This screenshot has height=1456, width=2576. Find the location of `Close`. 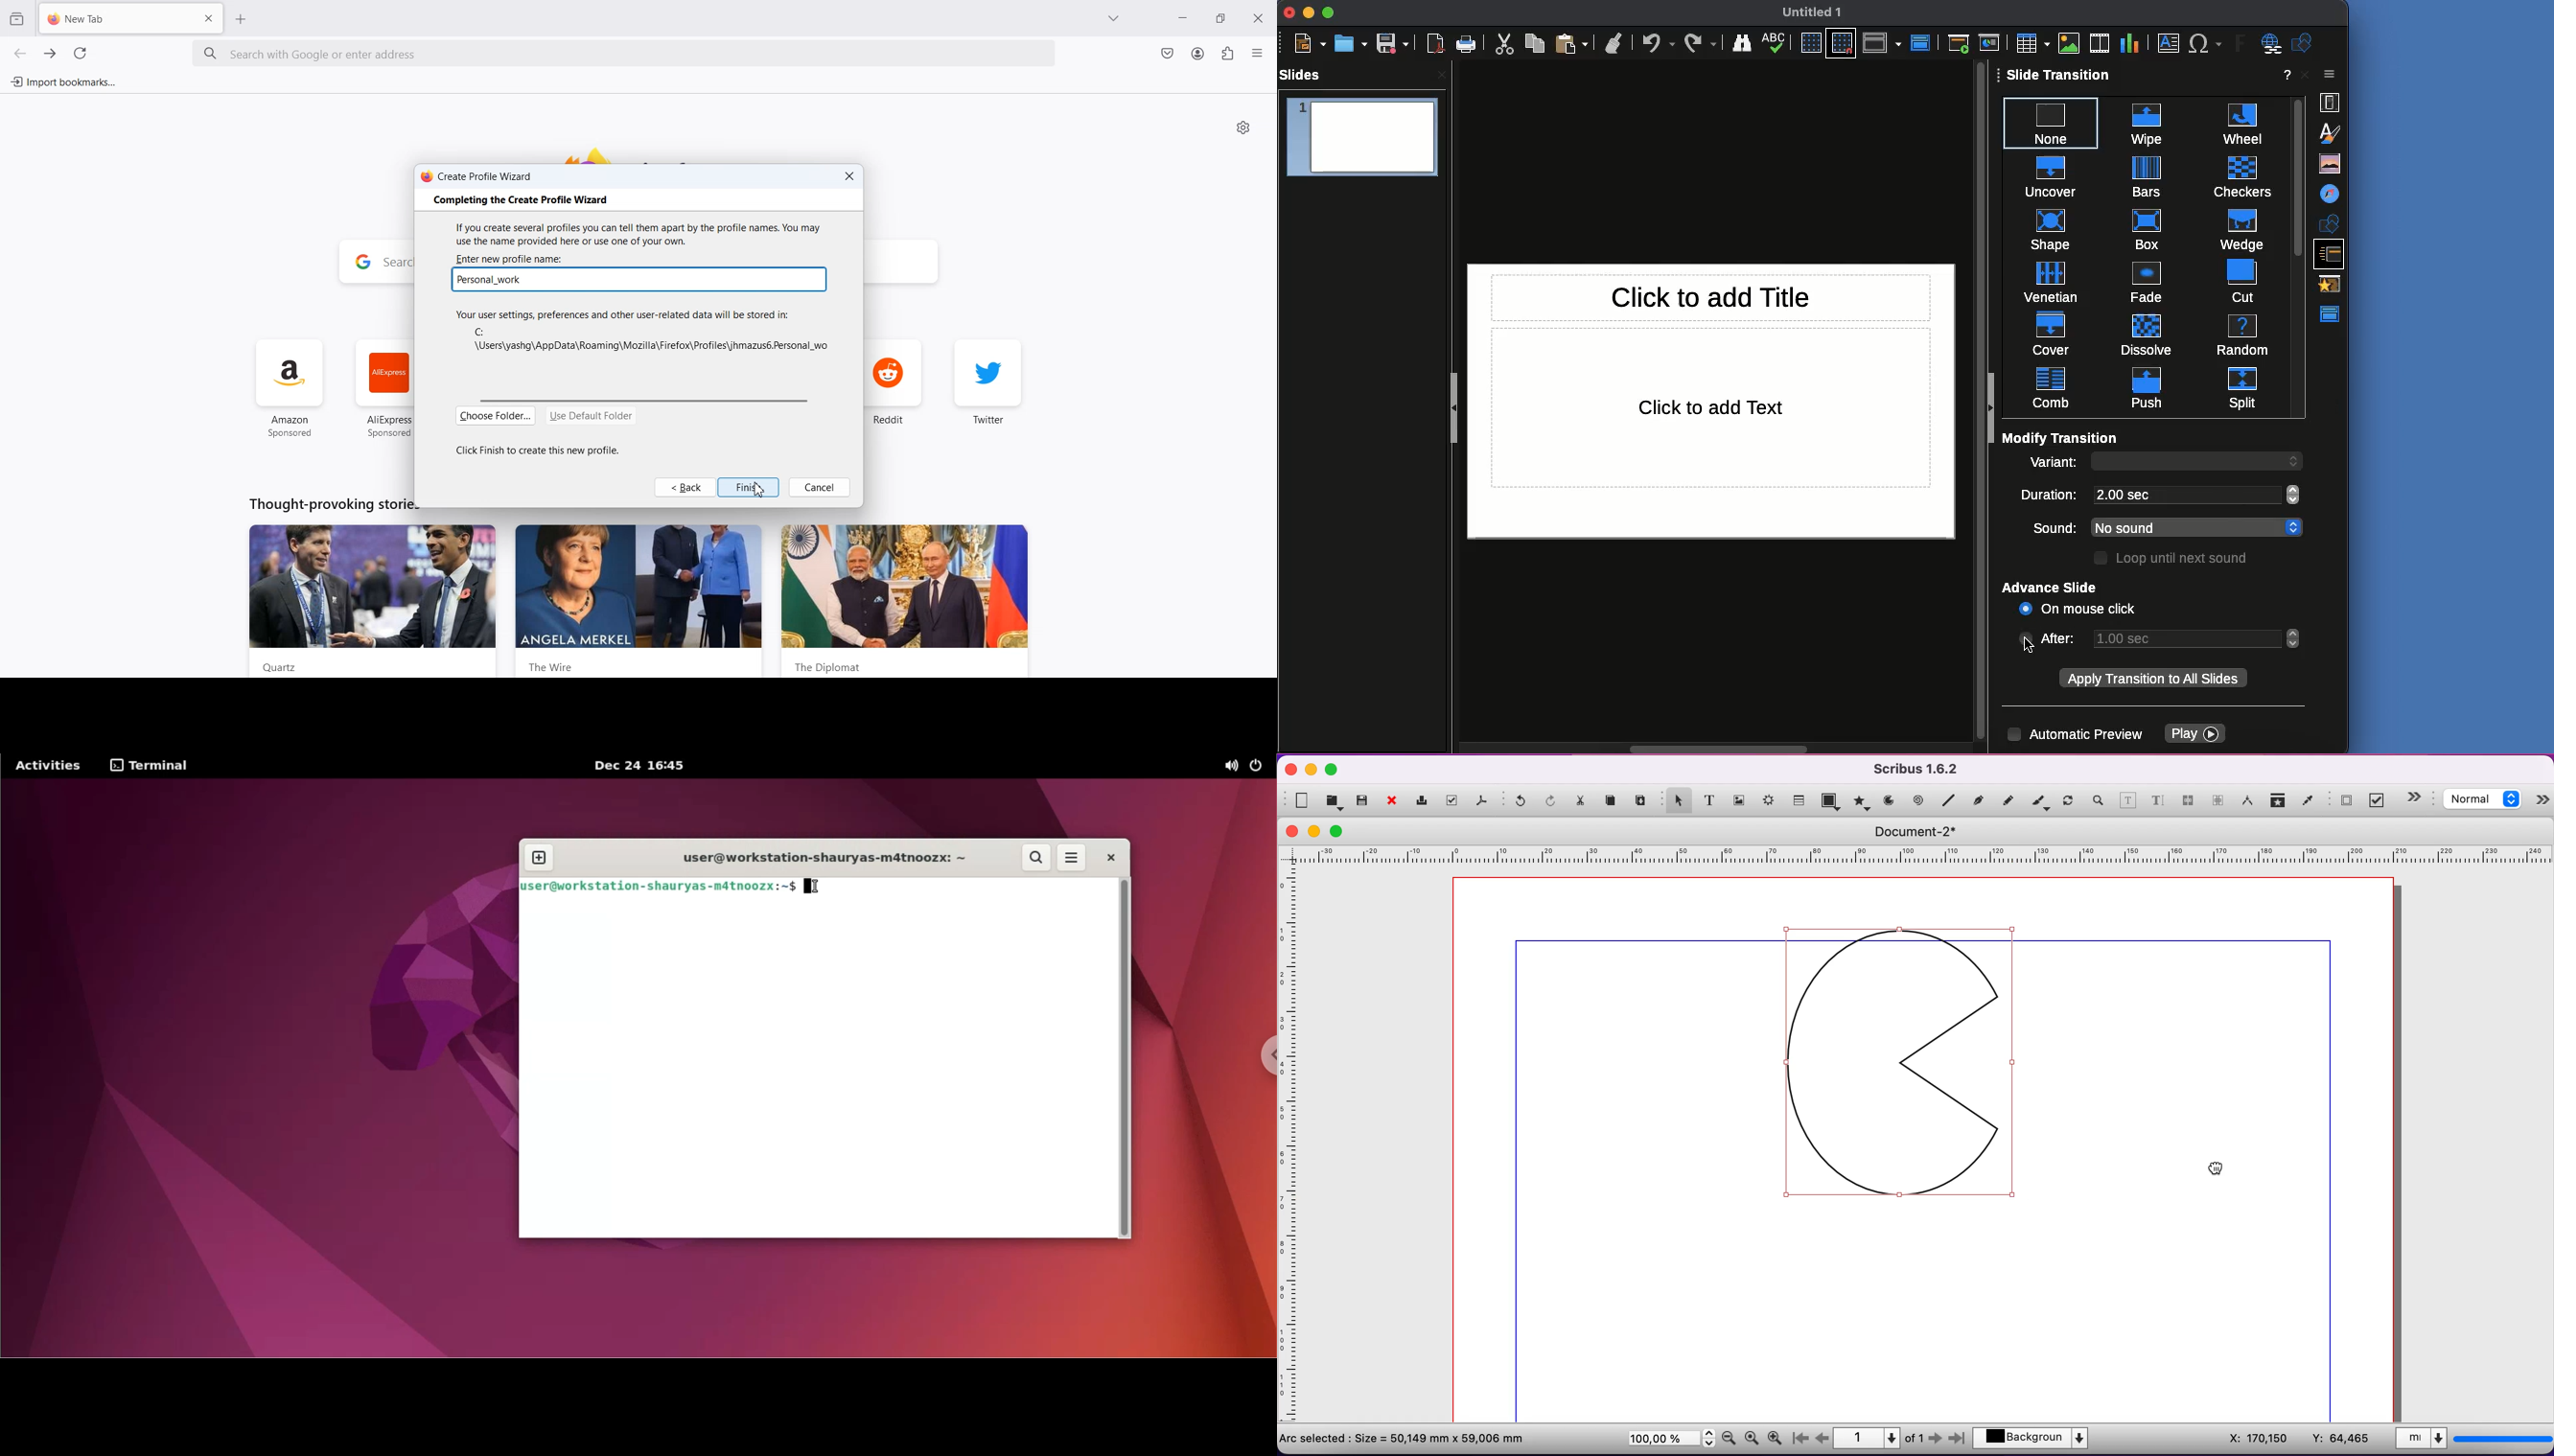

Close is located at coordinates (1292, 12).